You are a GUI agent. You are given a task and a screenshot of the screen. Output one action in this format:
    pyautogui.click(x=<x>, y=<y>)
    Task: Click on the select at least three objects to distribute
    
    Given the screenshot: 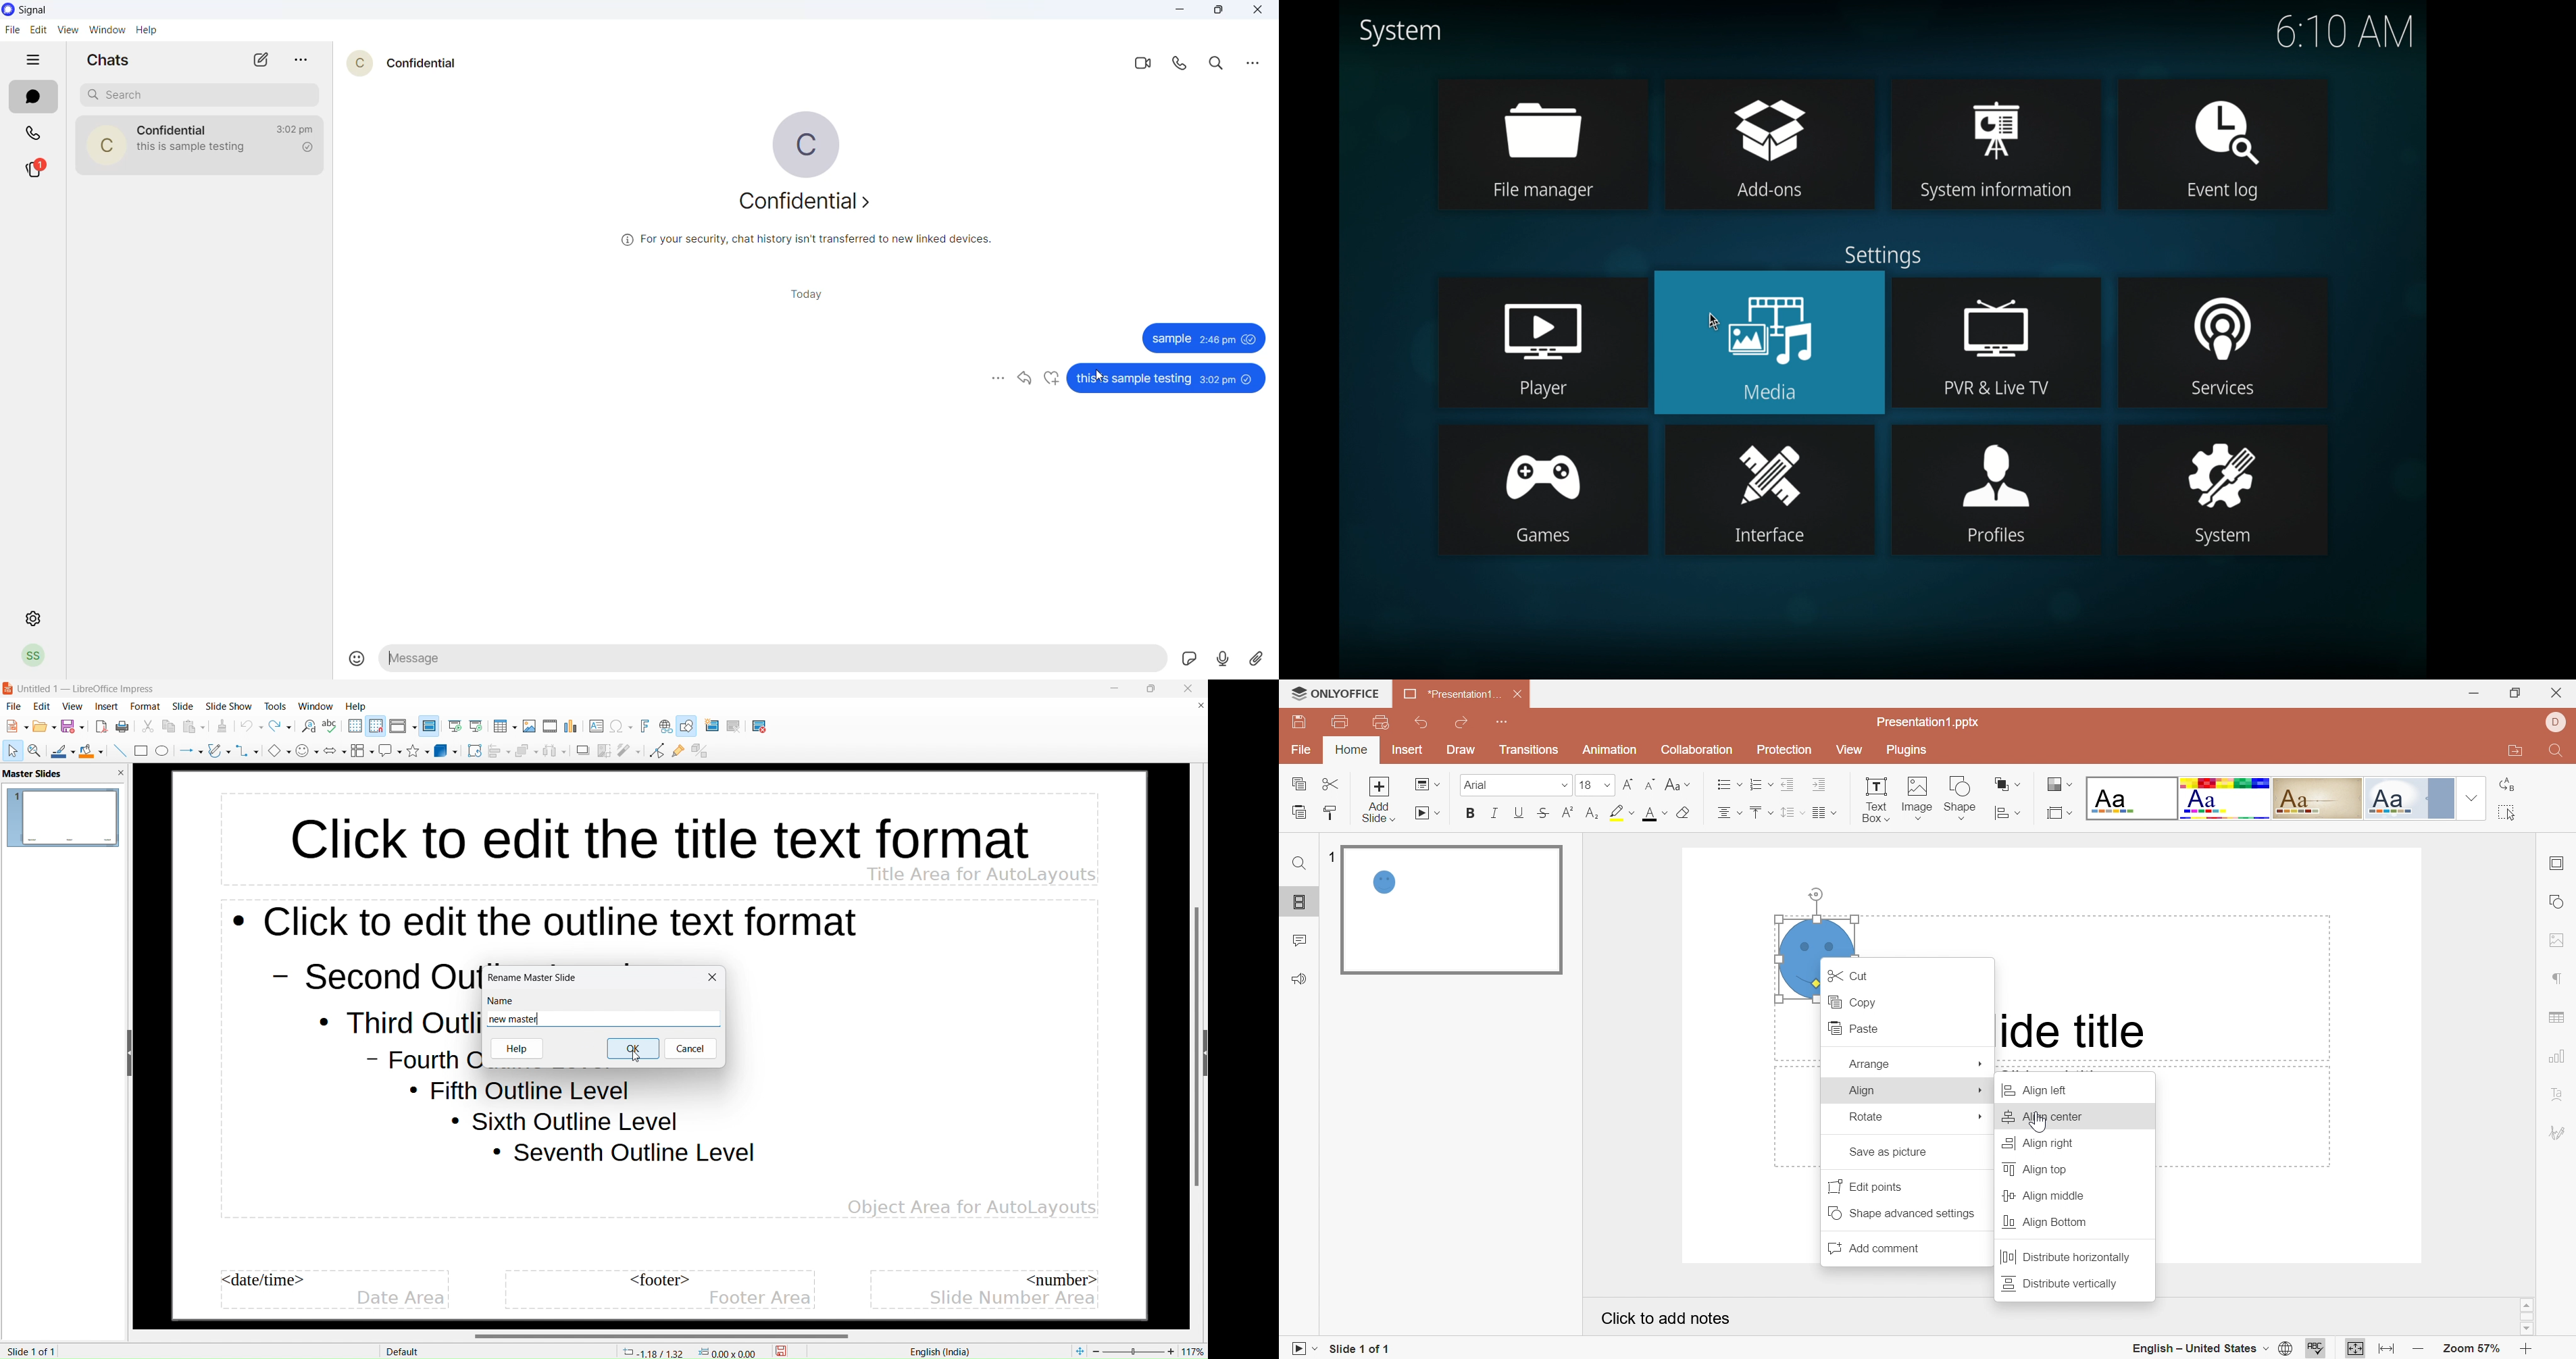 What is the action you would take?
    pyautogui.click(x=555, y=751)
    